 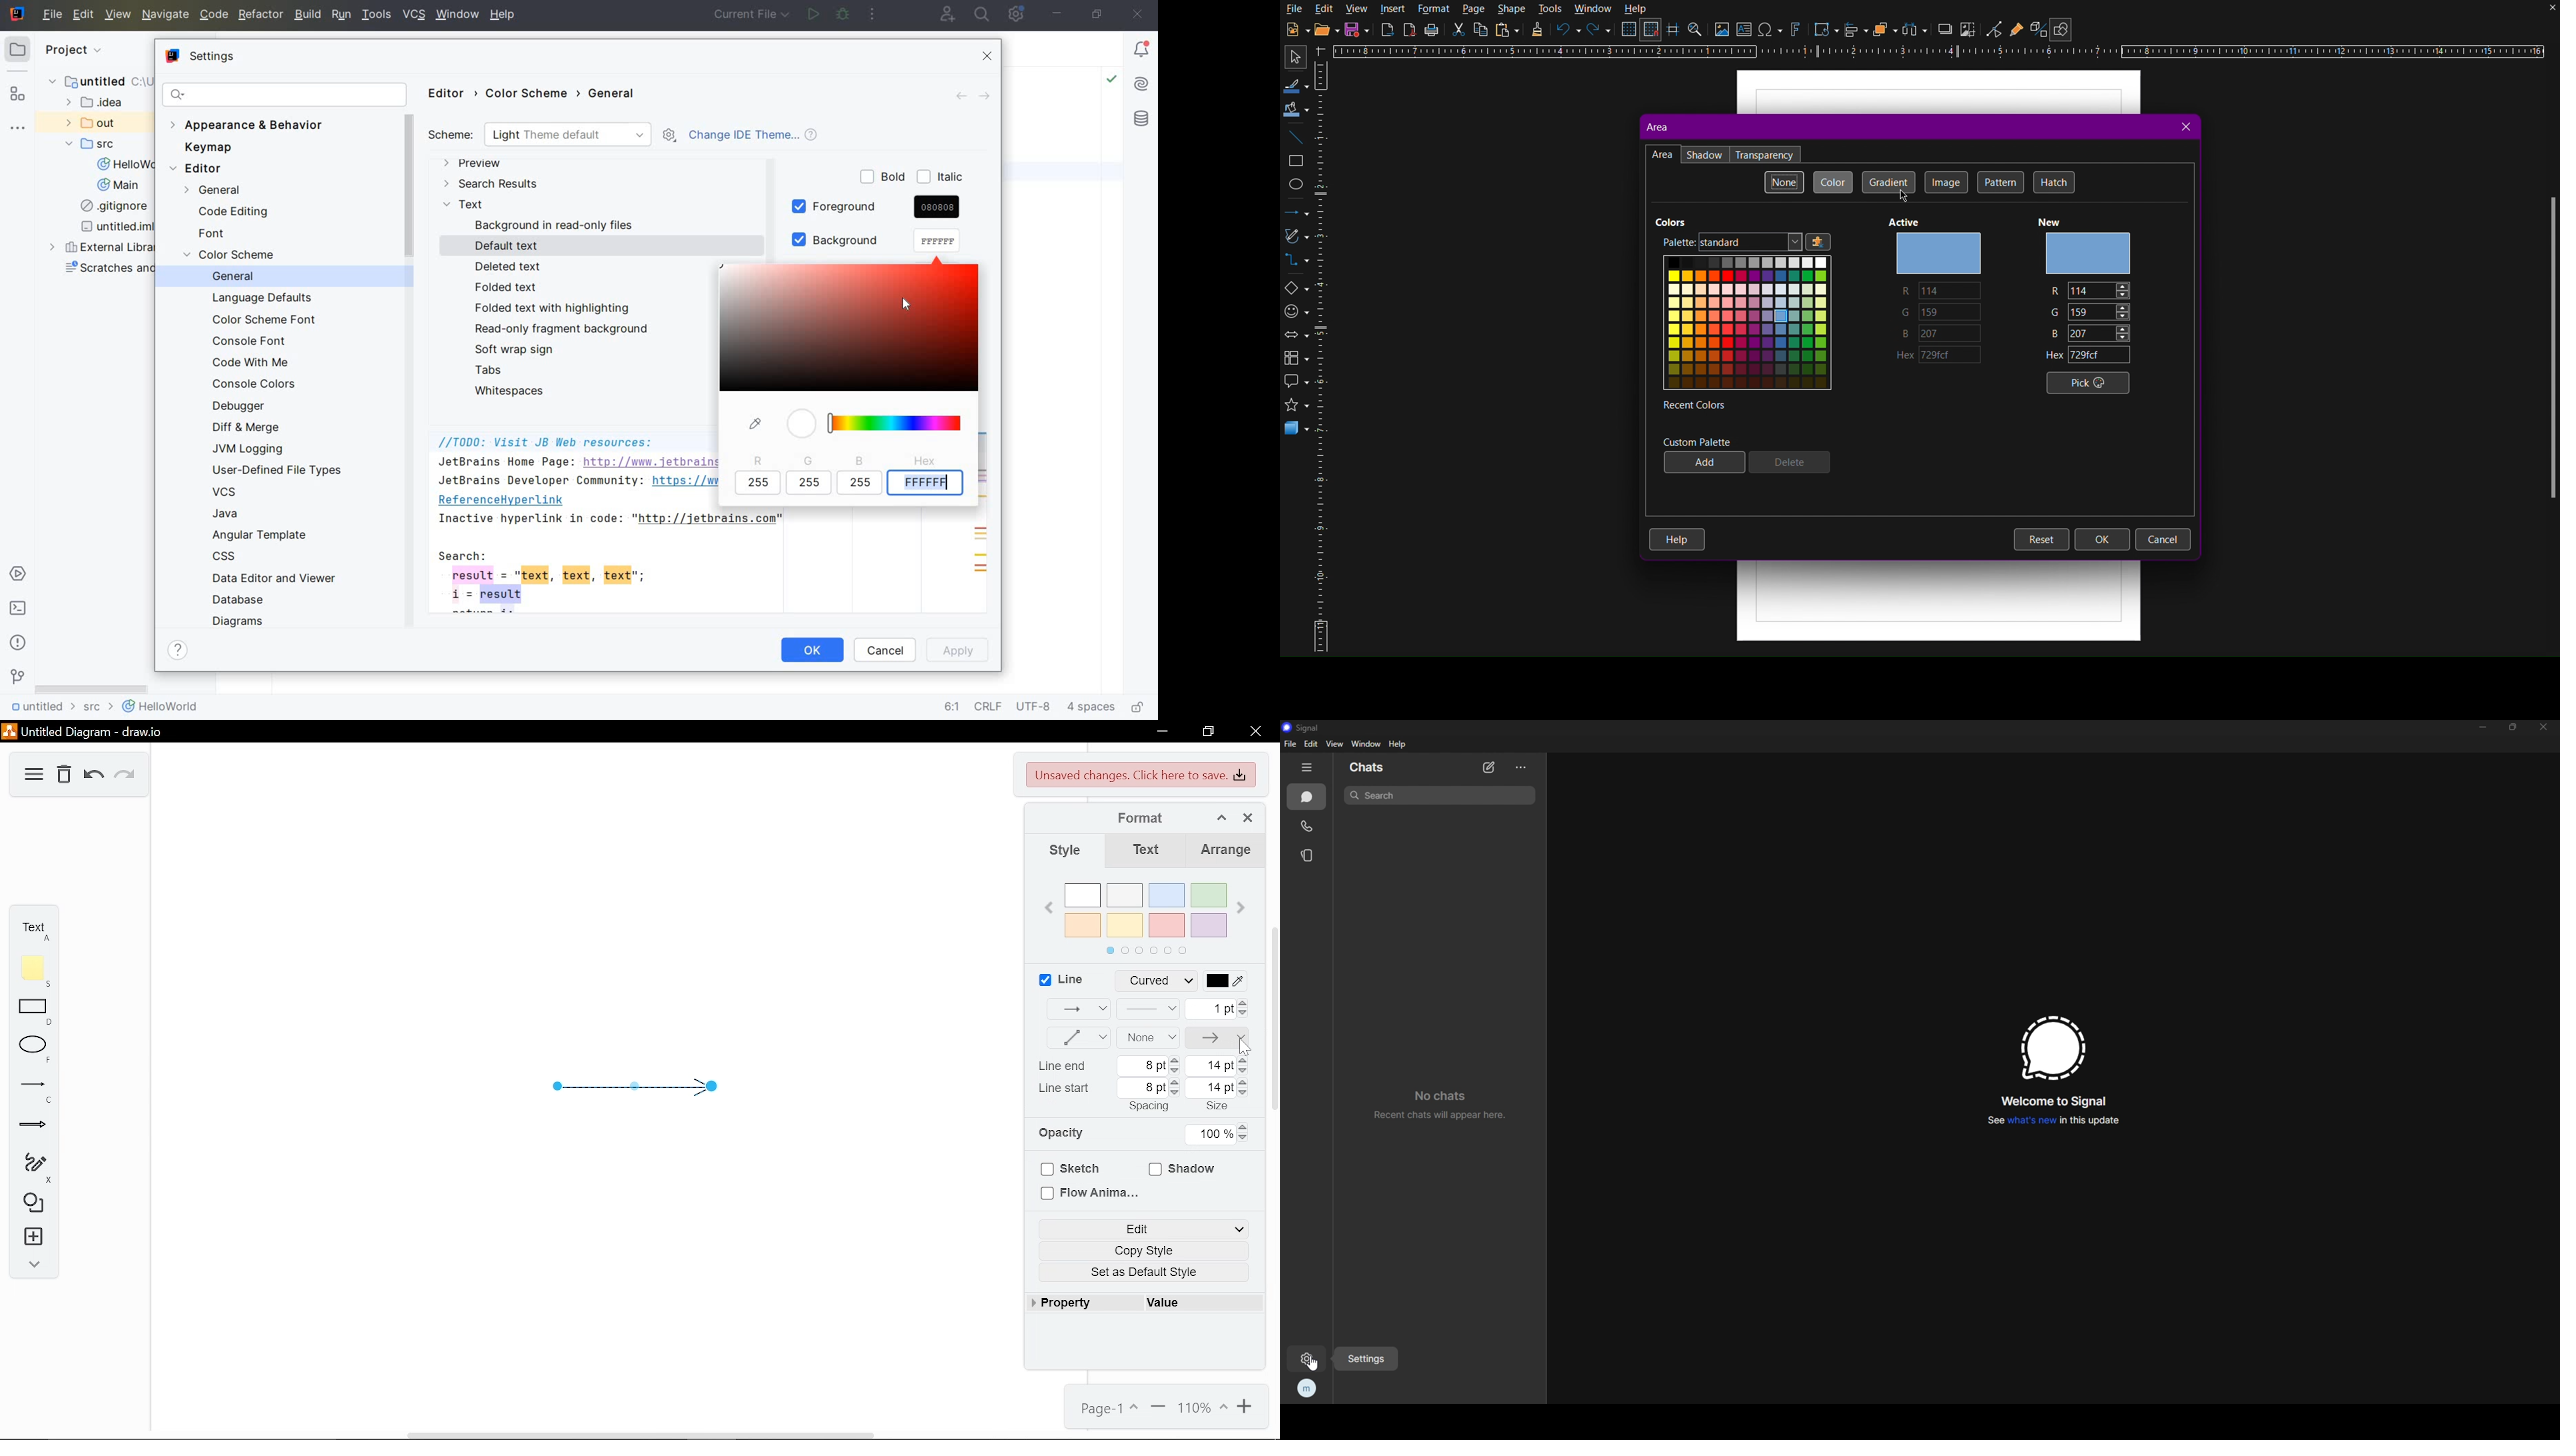 I want to click on Undo, so click(x=93, y=775).